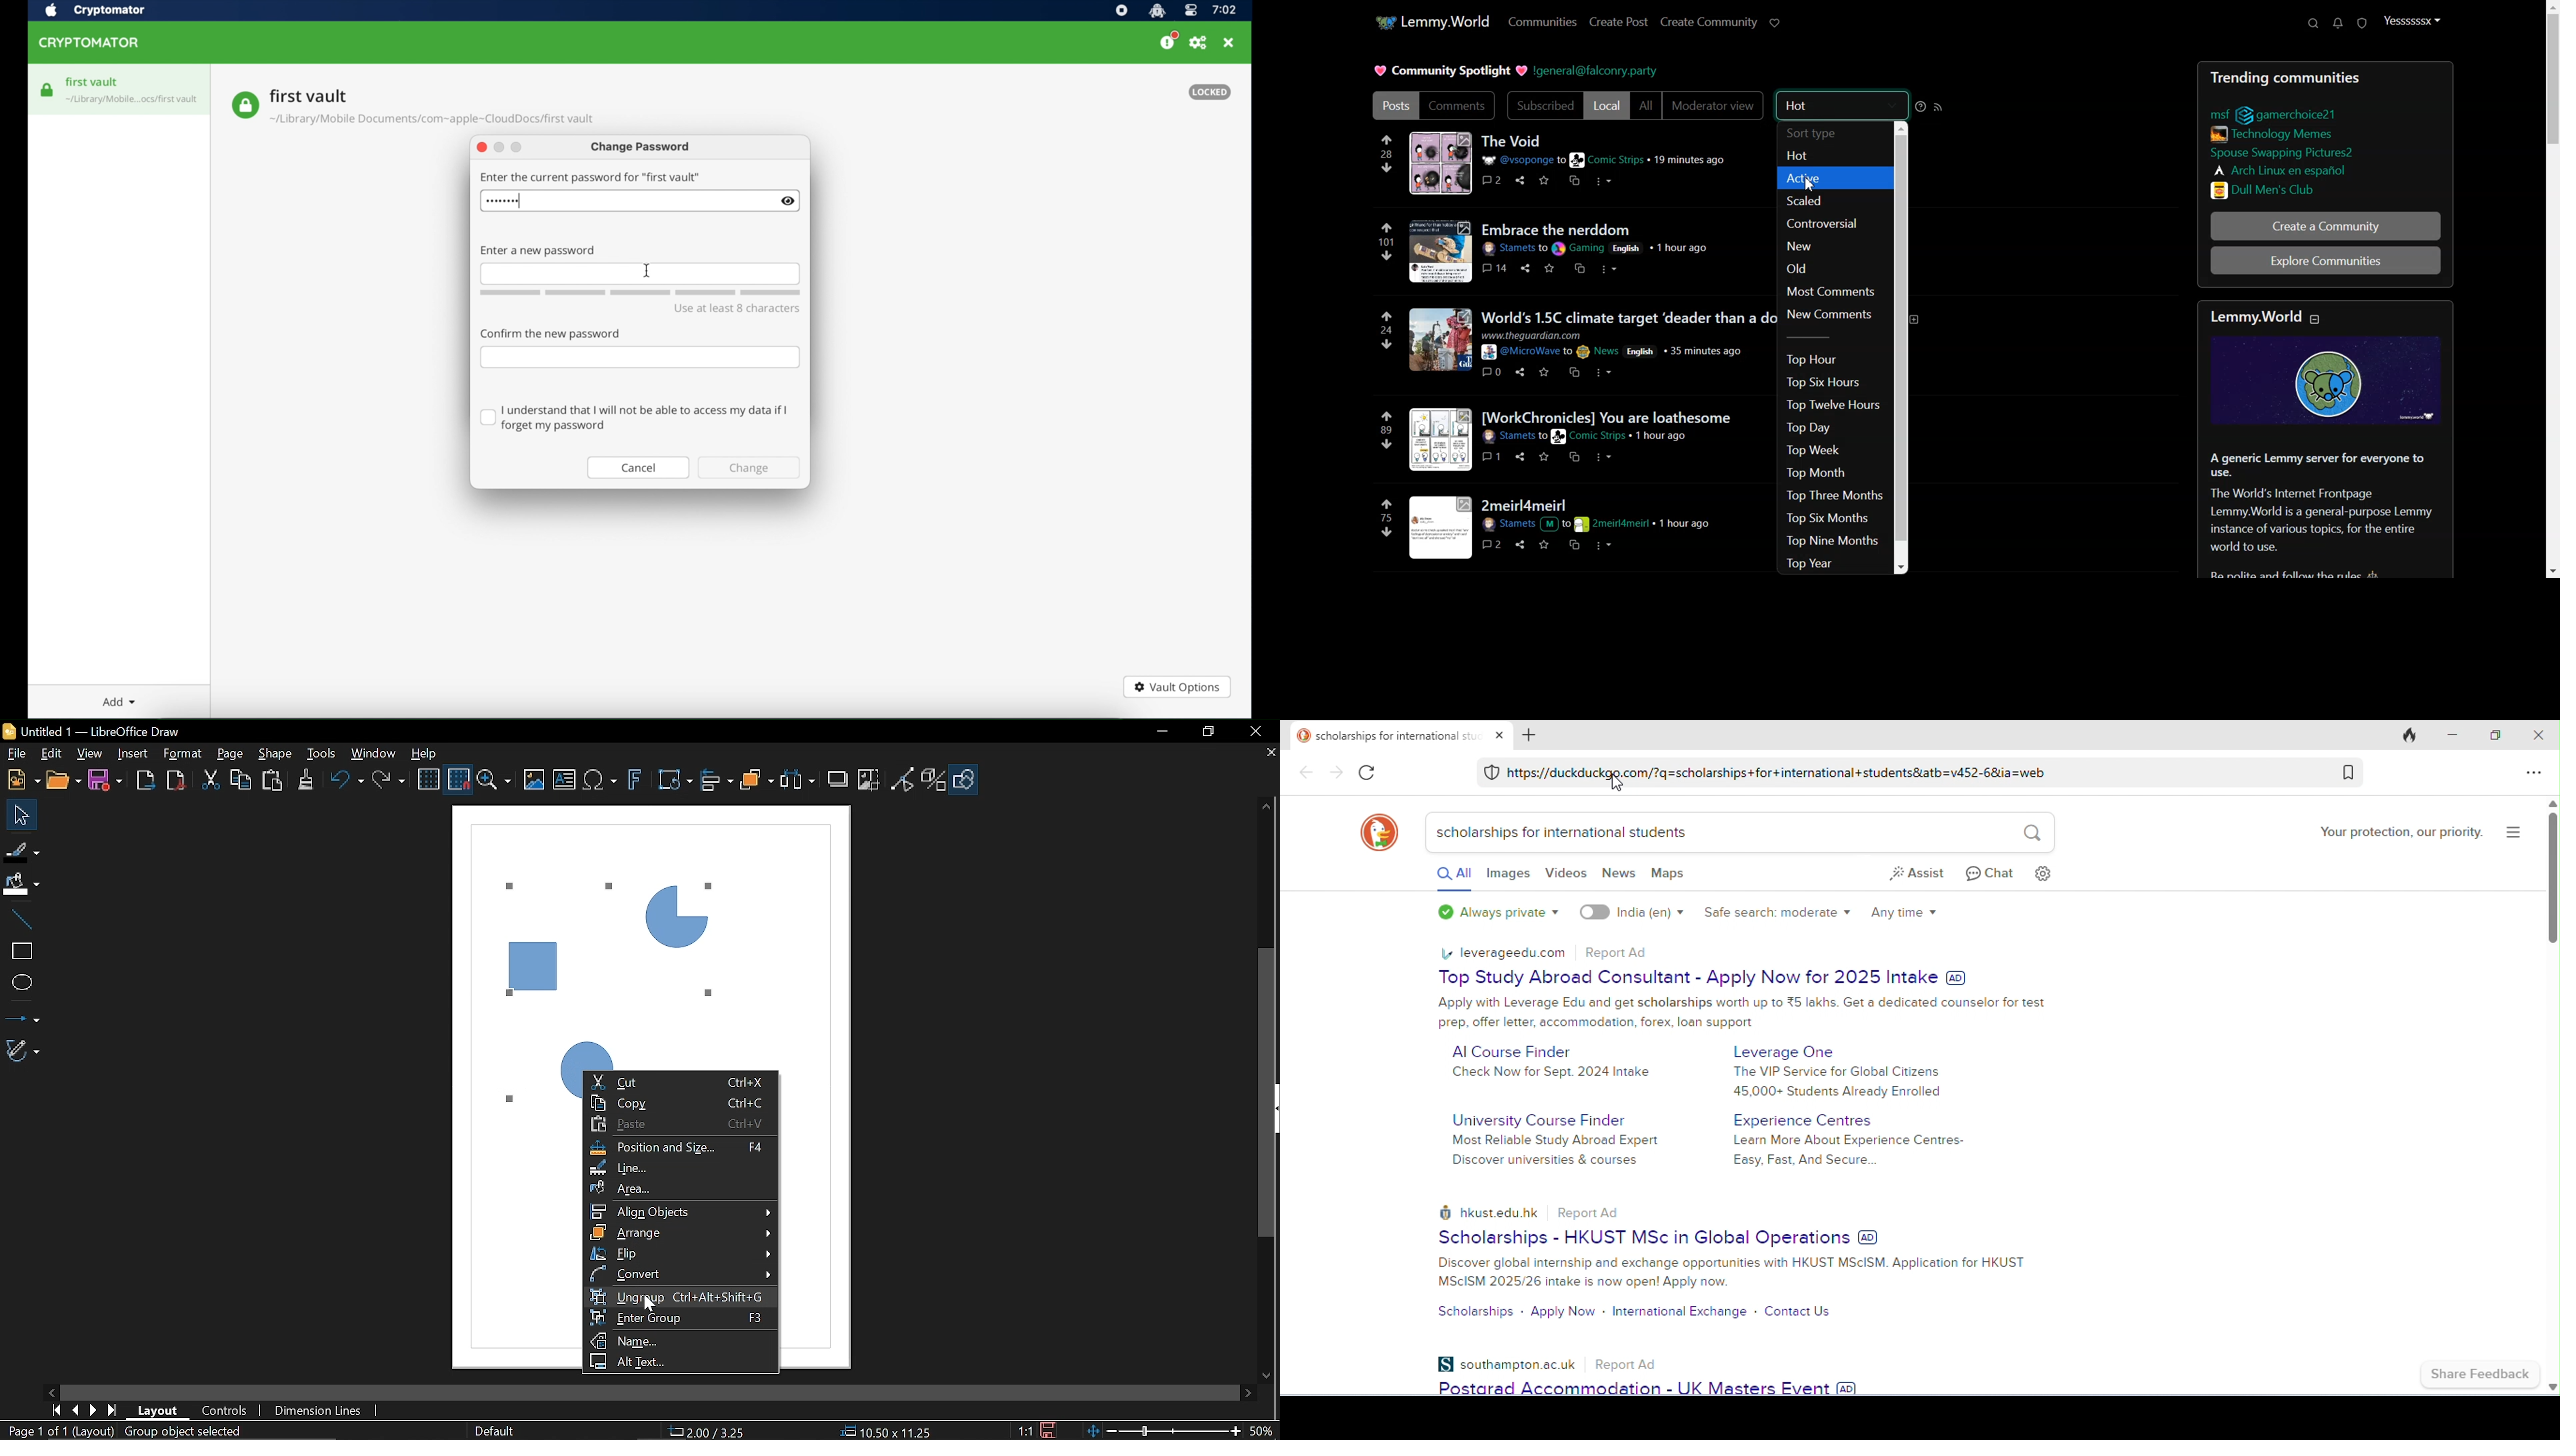 This screenshot has height=1456, width=2576. I want to click on cancel, so click(638, 468).